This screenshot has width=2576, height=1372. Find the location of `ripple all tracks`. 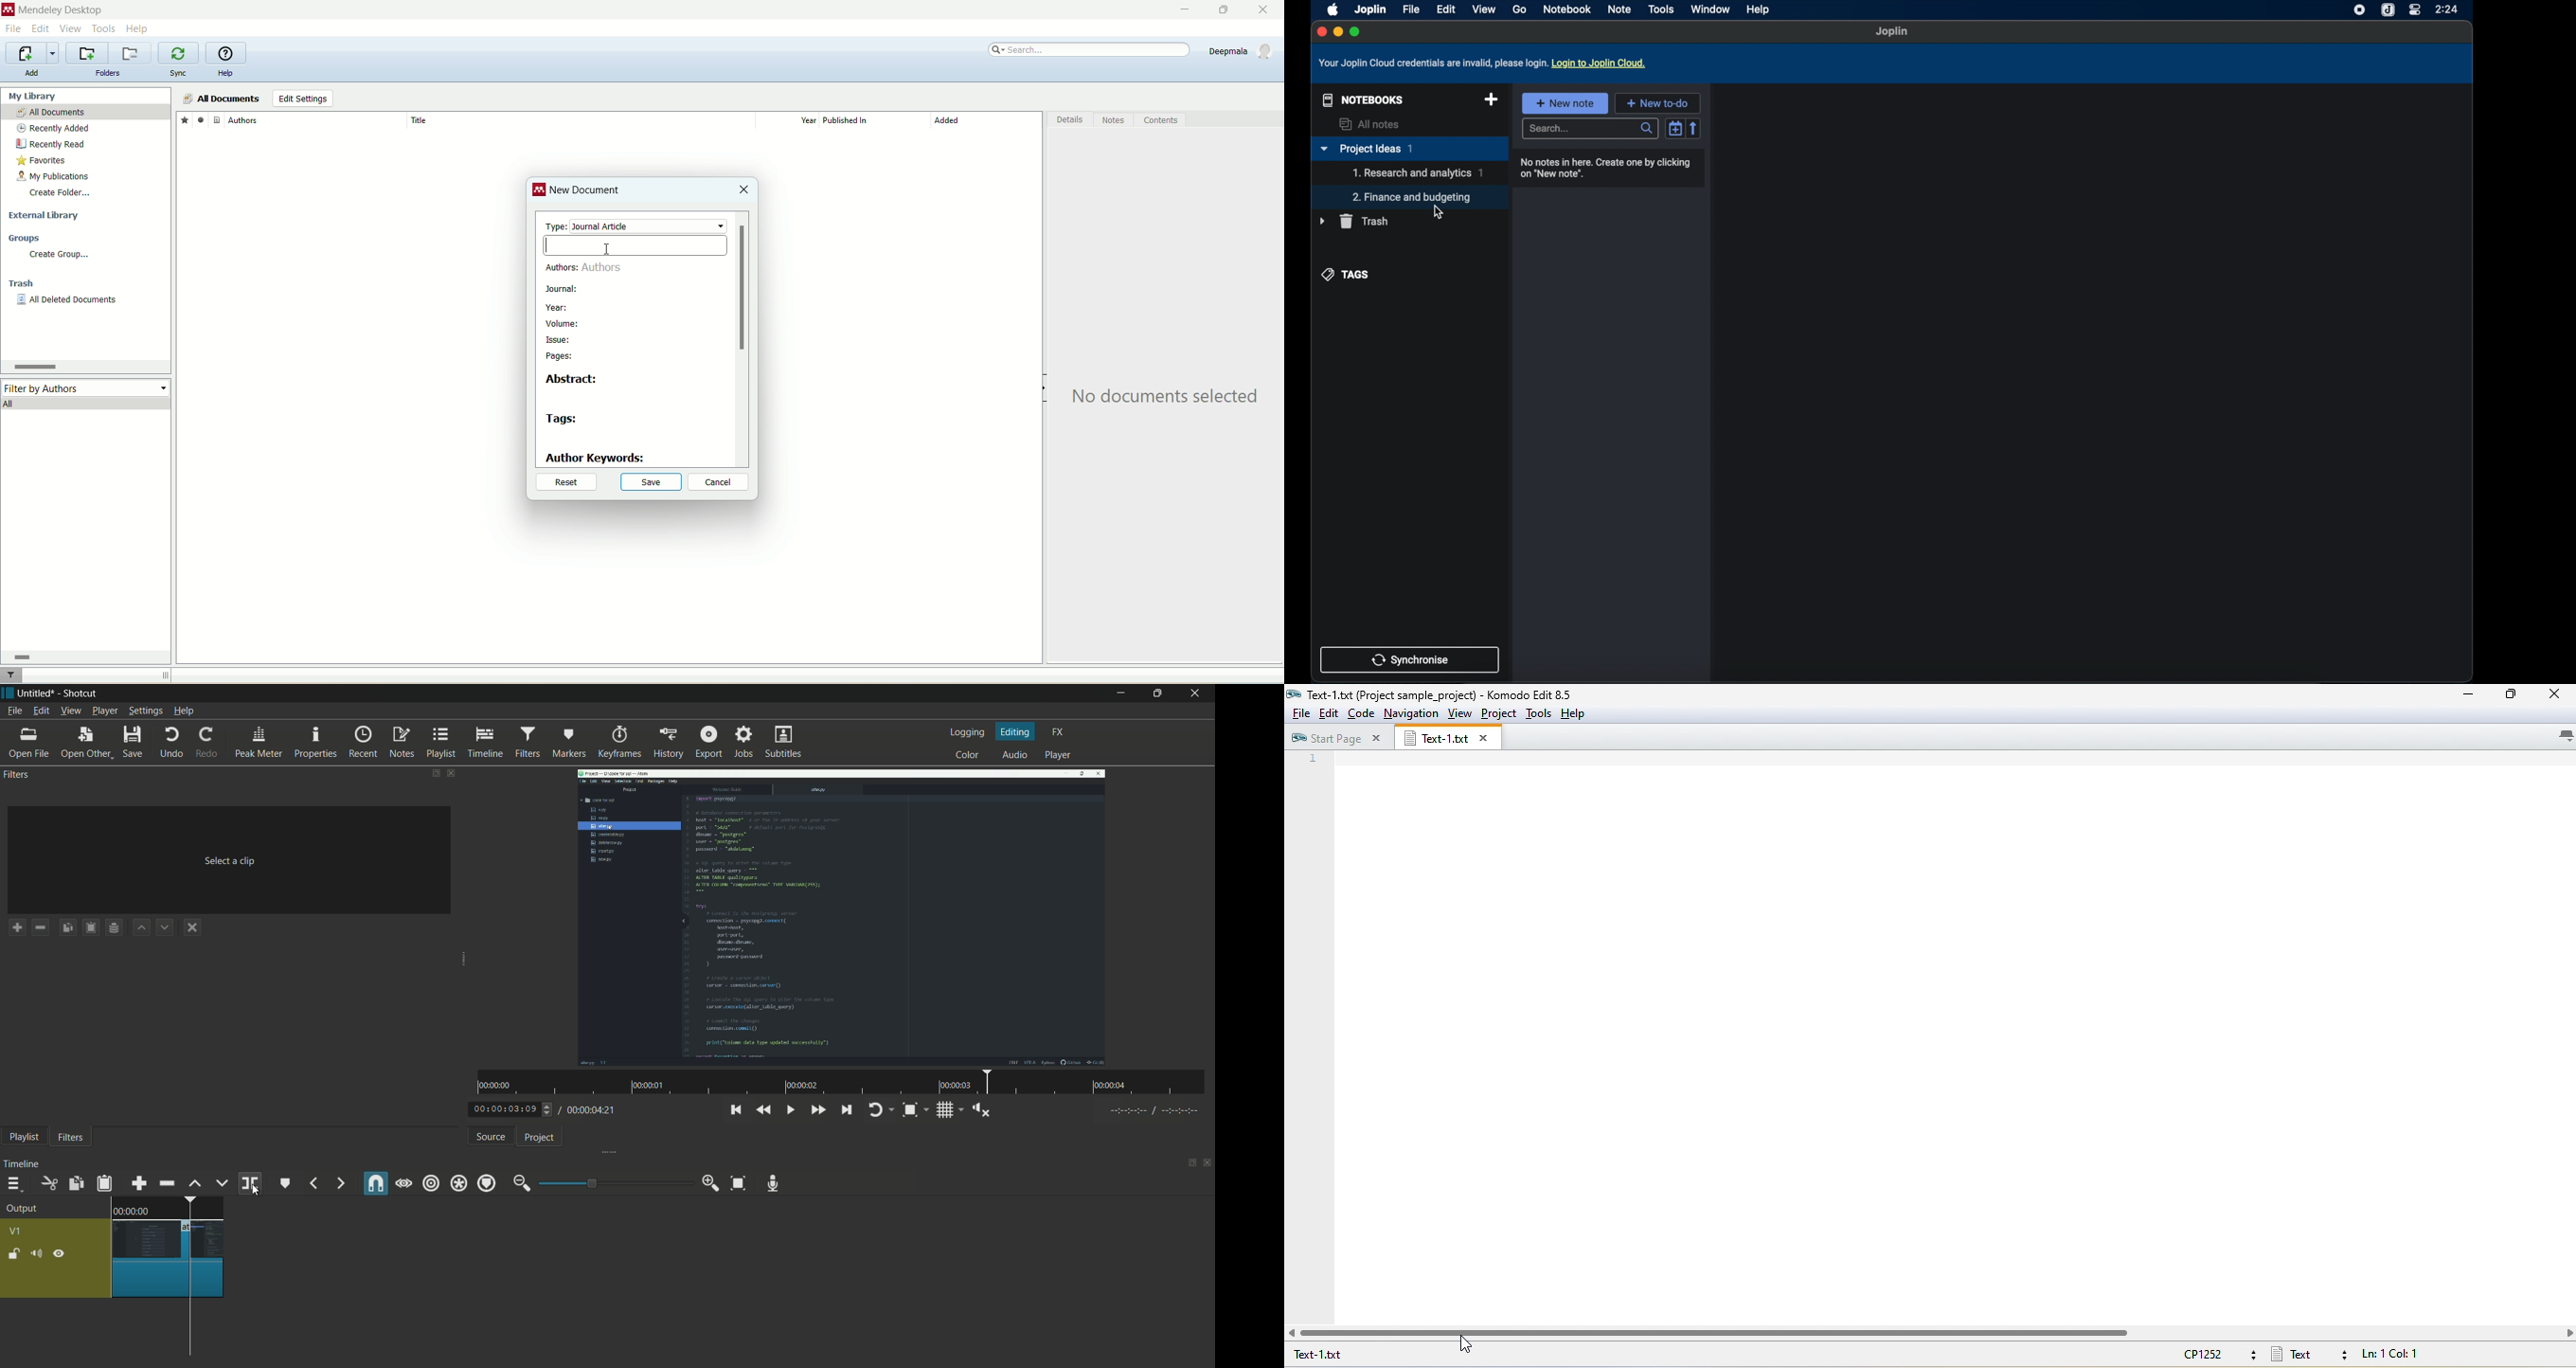

ripple all tracks is located at coordinates (458, 1183).